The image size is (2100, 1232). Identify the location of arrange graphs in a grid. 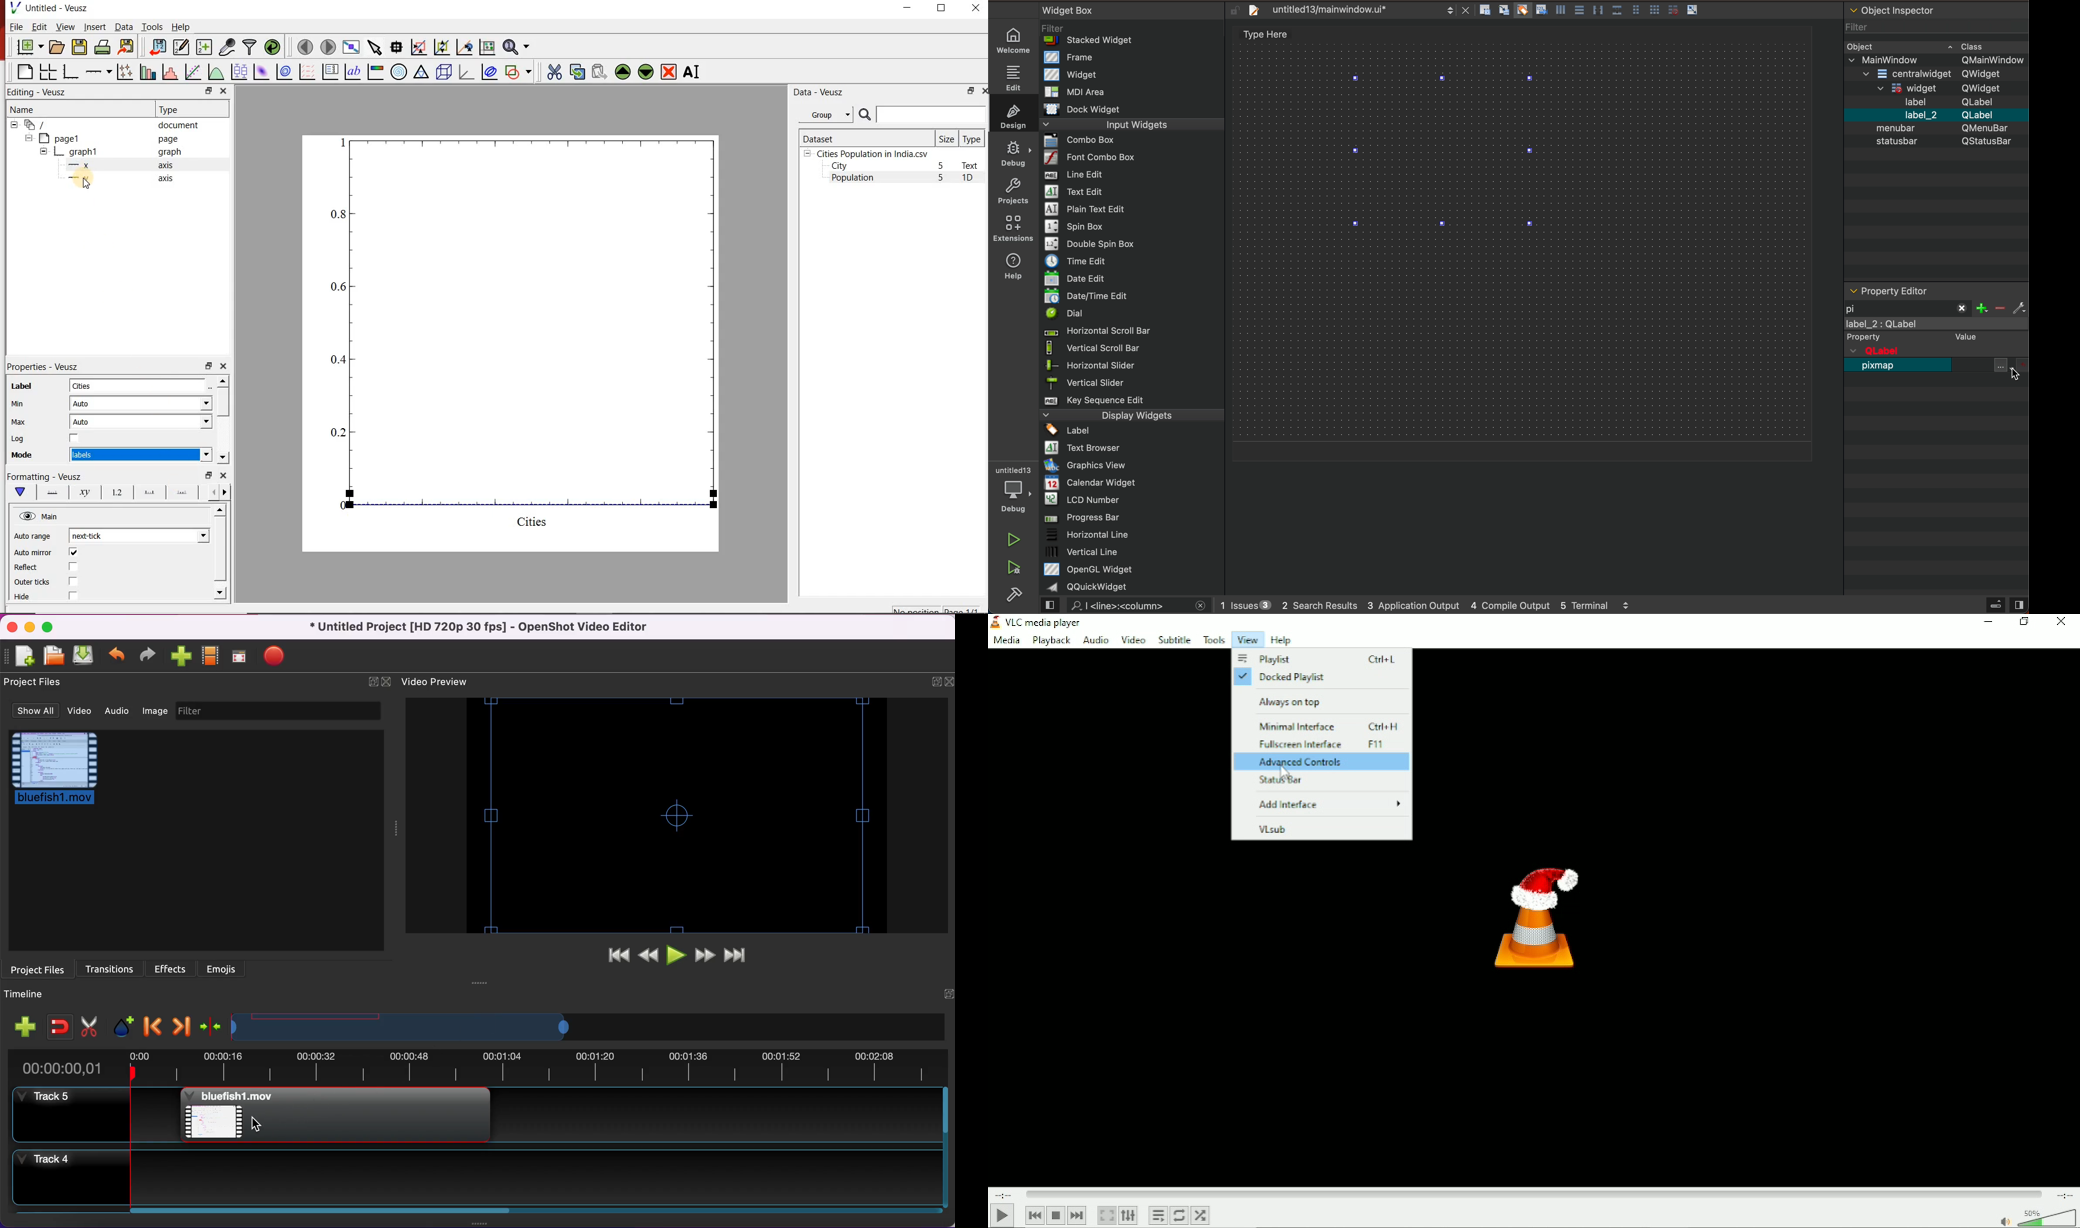
(48, 72).